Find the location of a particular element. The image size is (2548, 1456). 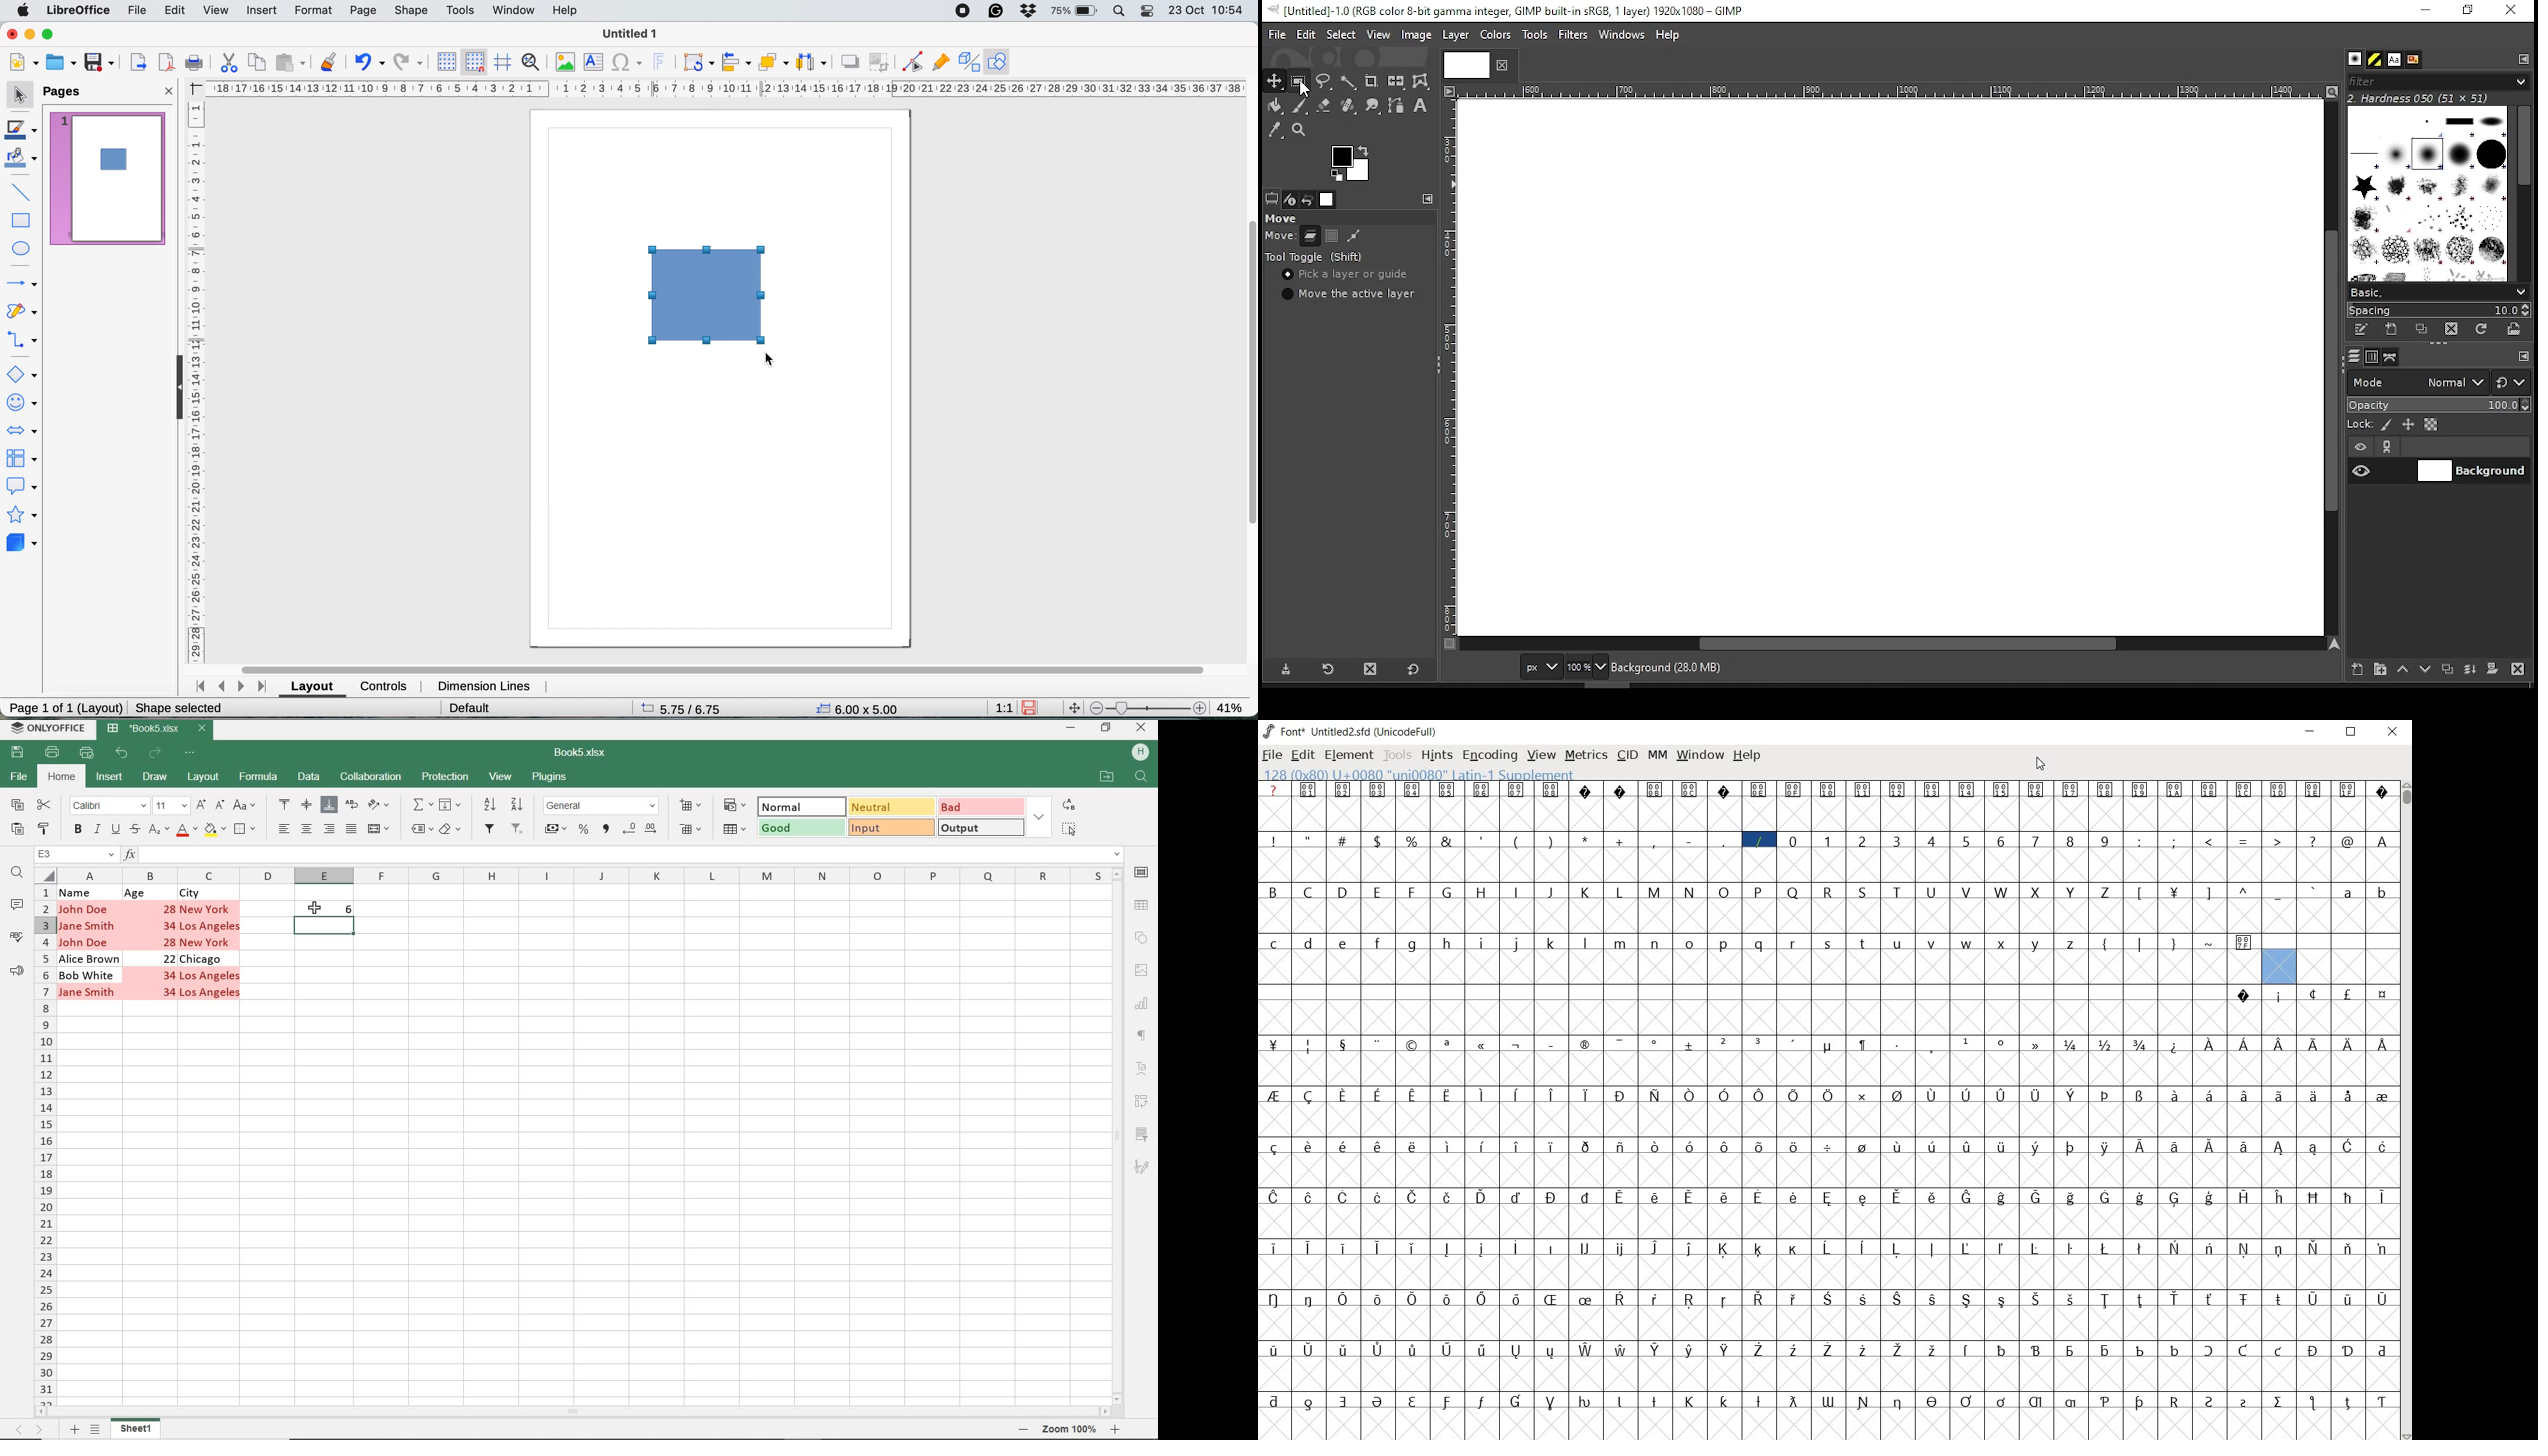

glyph is located at coordinates (2245, 842).